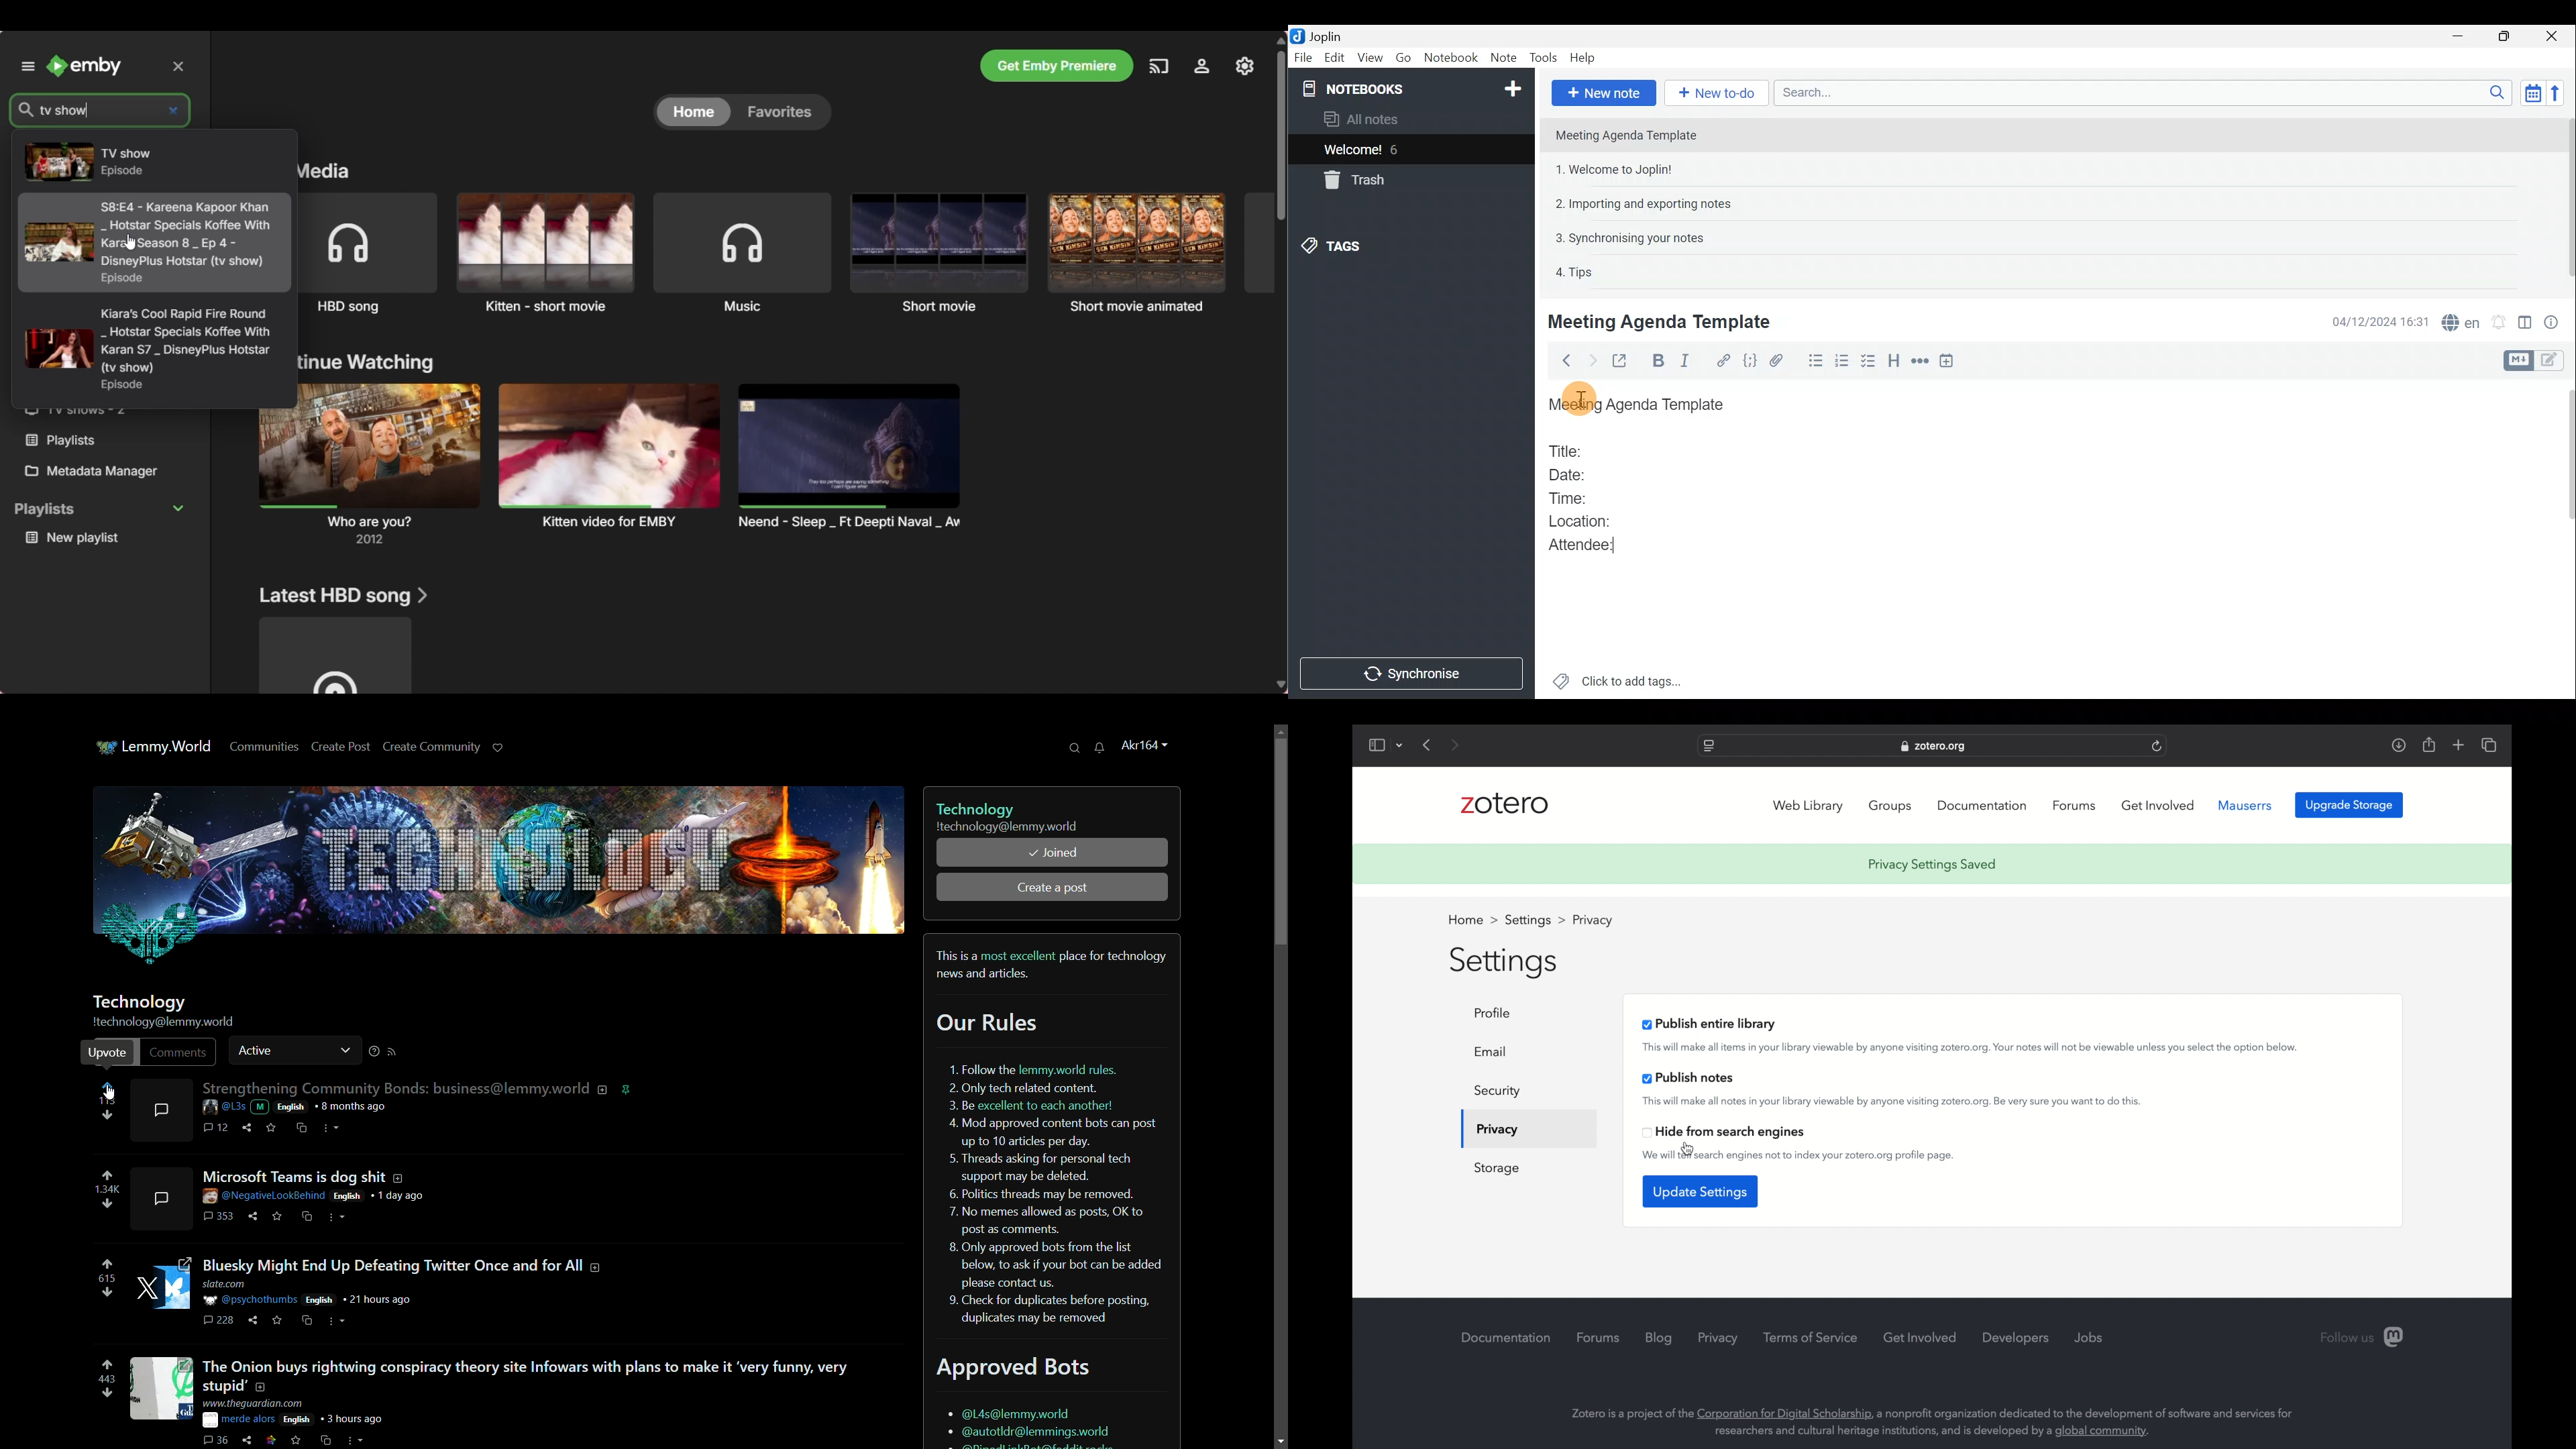 The height and width of the screenshot is (1456, 2576). What do you see at coordinates (1707, 747) in the screenshot?
I see `website settings` at bounding box center [1707, 747].